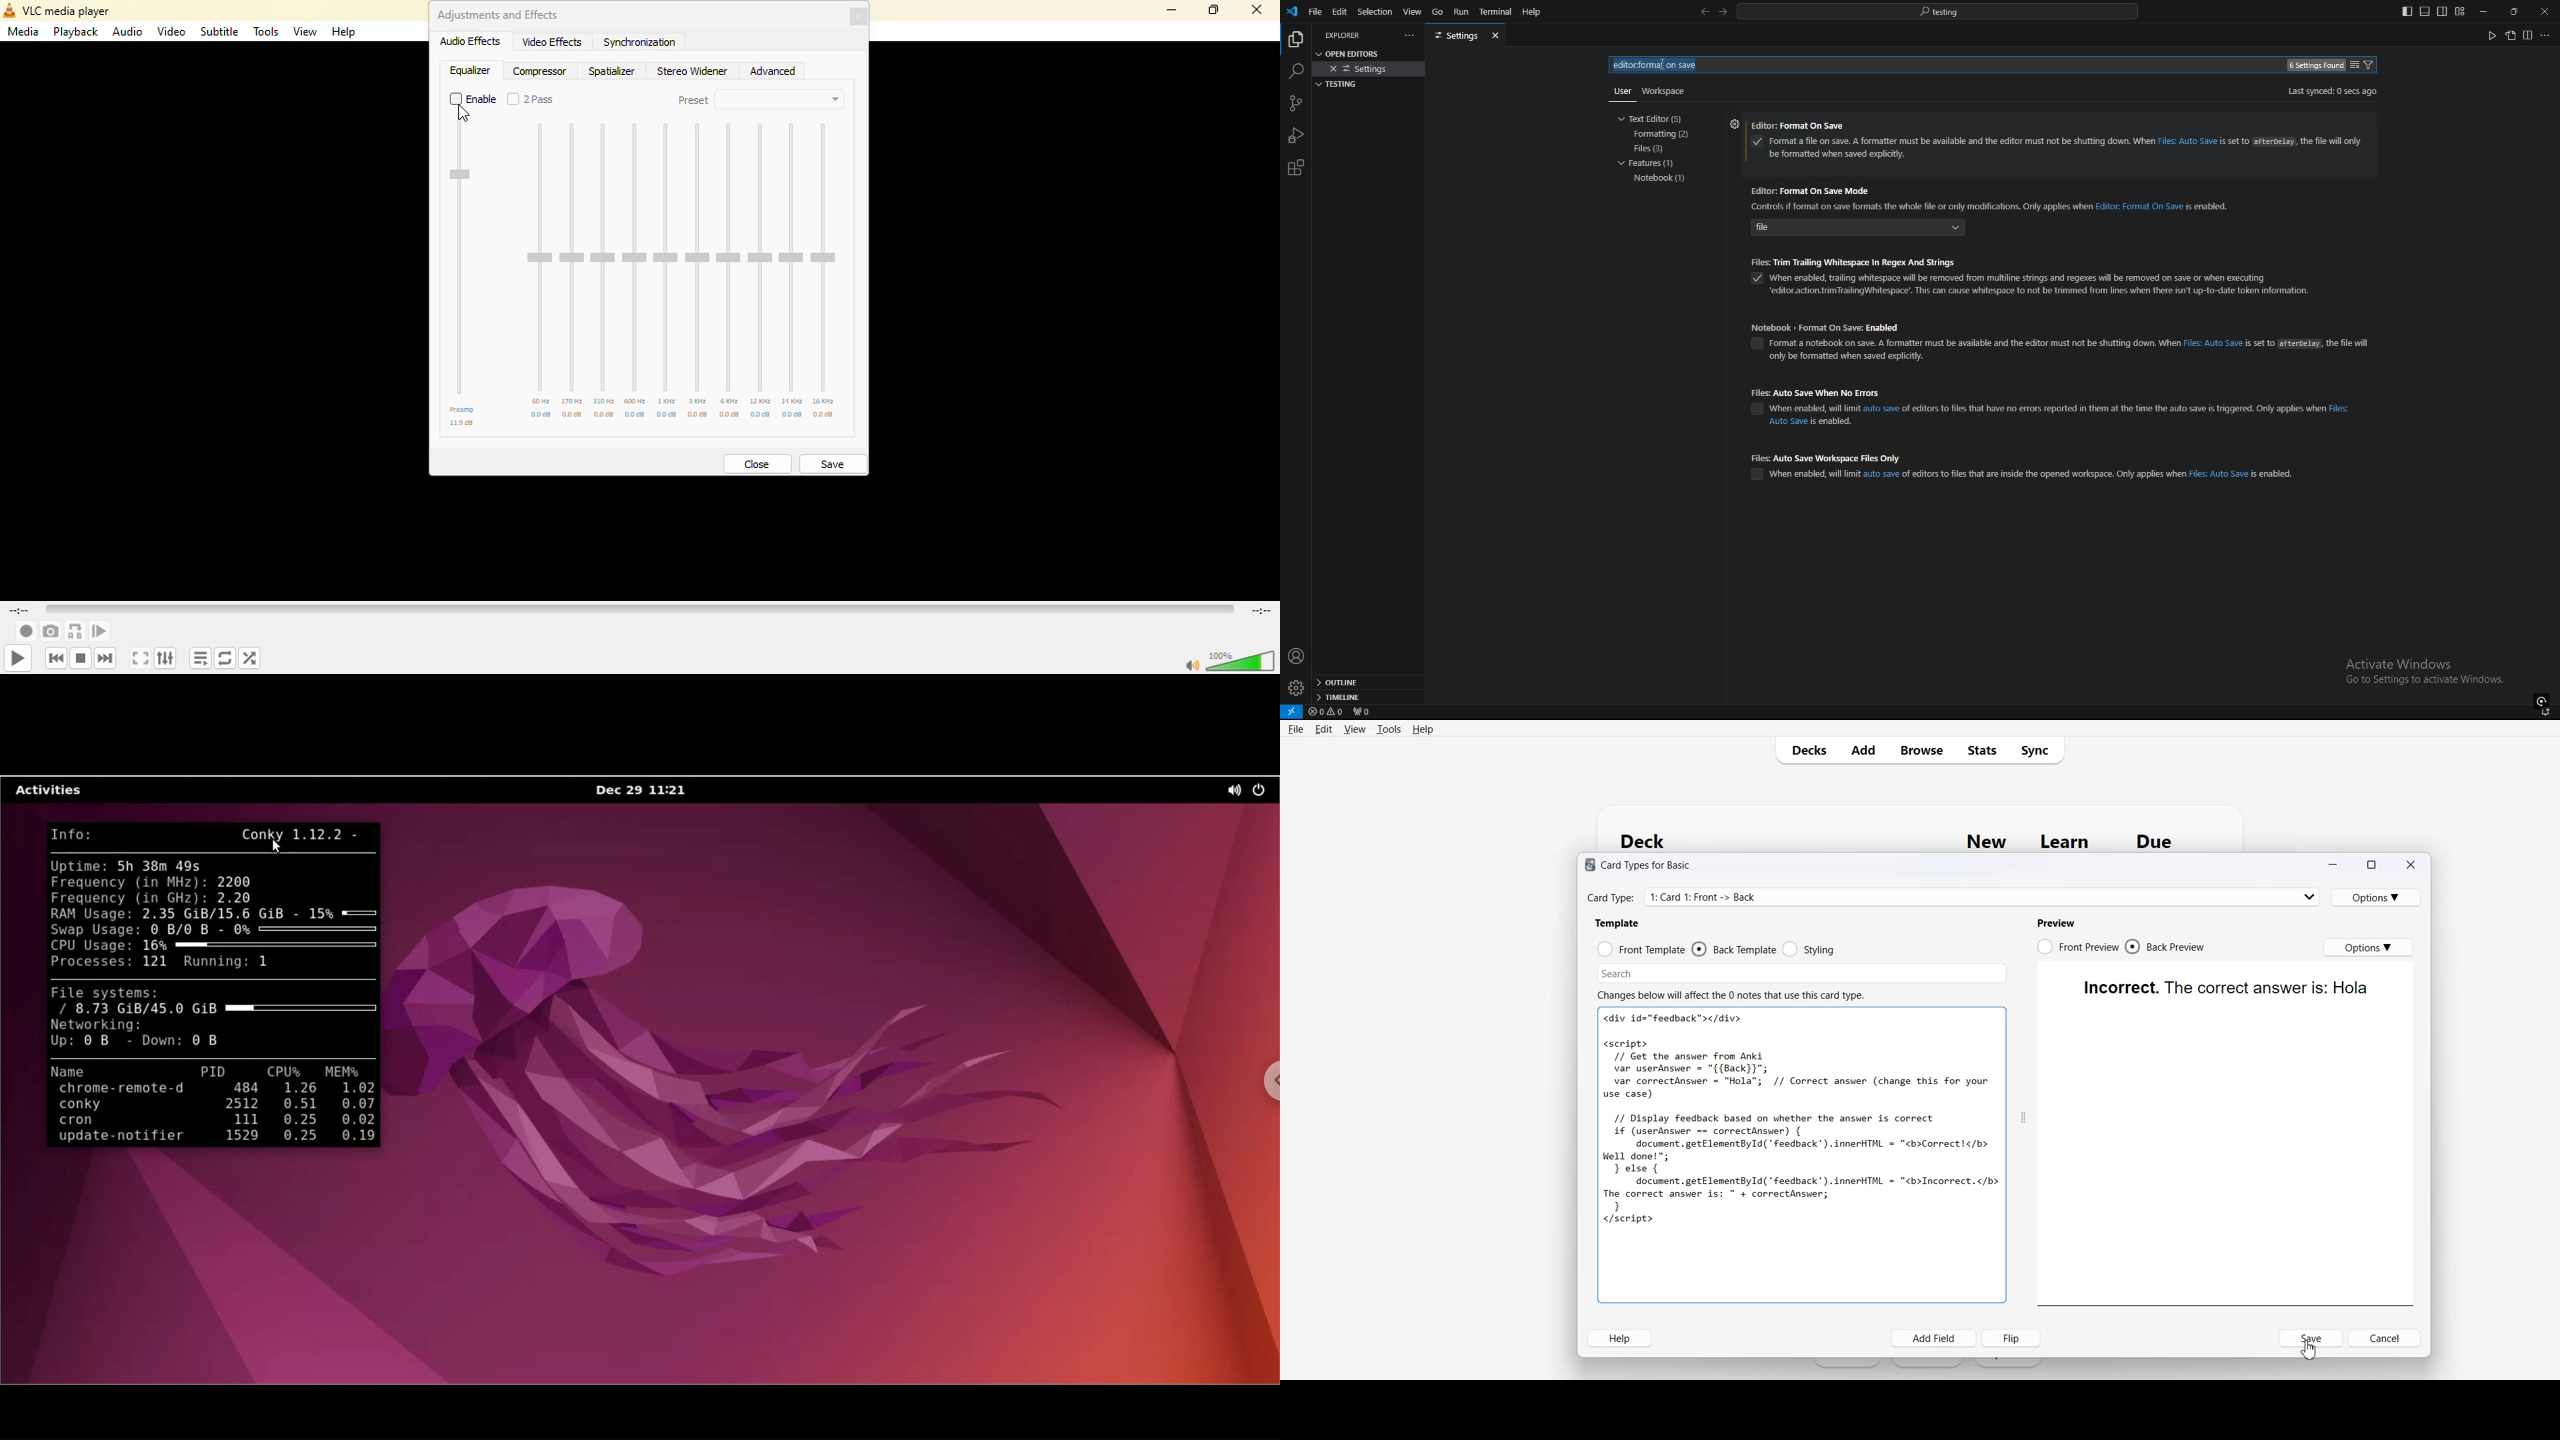  What do you see at coordinates (823, 415) in the screenshot?
I see `db` at bounding box center [823, 415].